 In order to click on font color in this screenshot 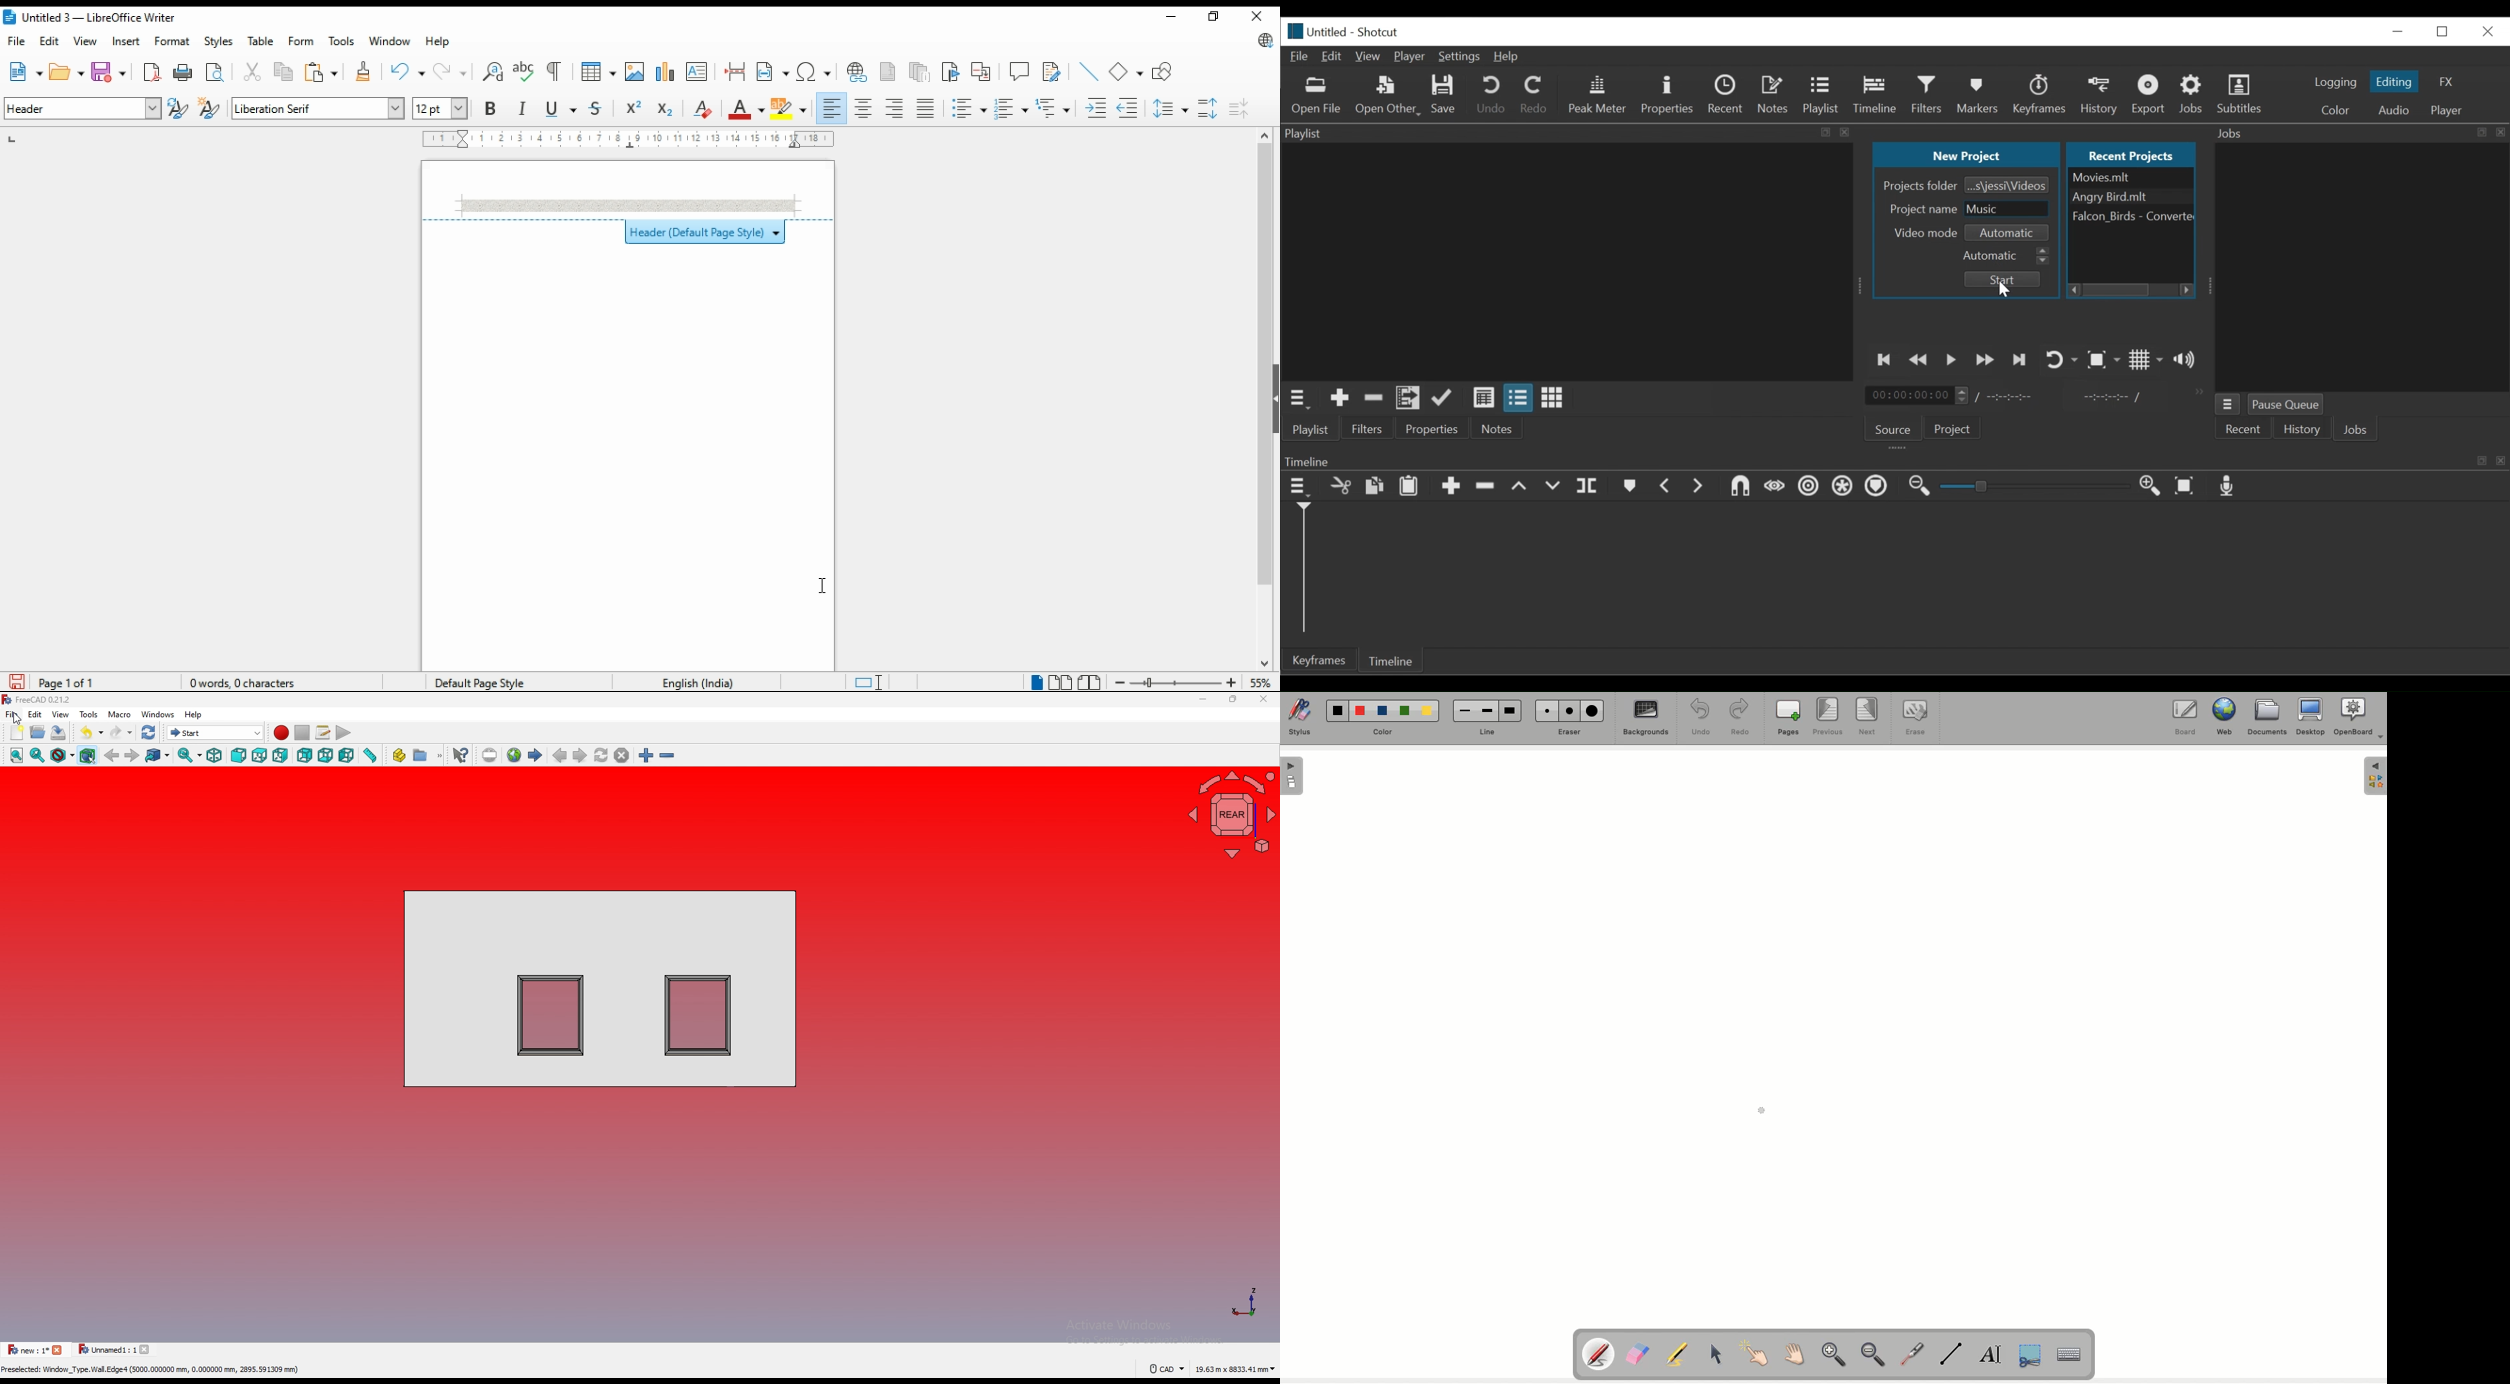, I will do `click(748, 109)`.